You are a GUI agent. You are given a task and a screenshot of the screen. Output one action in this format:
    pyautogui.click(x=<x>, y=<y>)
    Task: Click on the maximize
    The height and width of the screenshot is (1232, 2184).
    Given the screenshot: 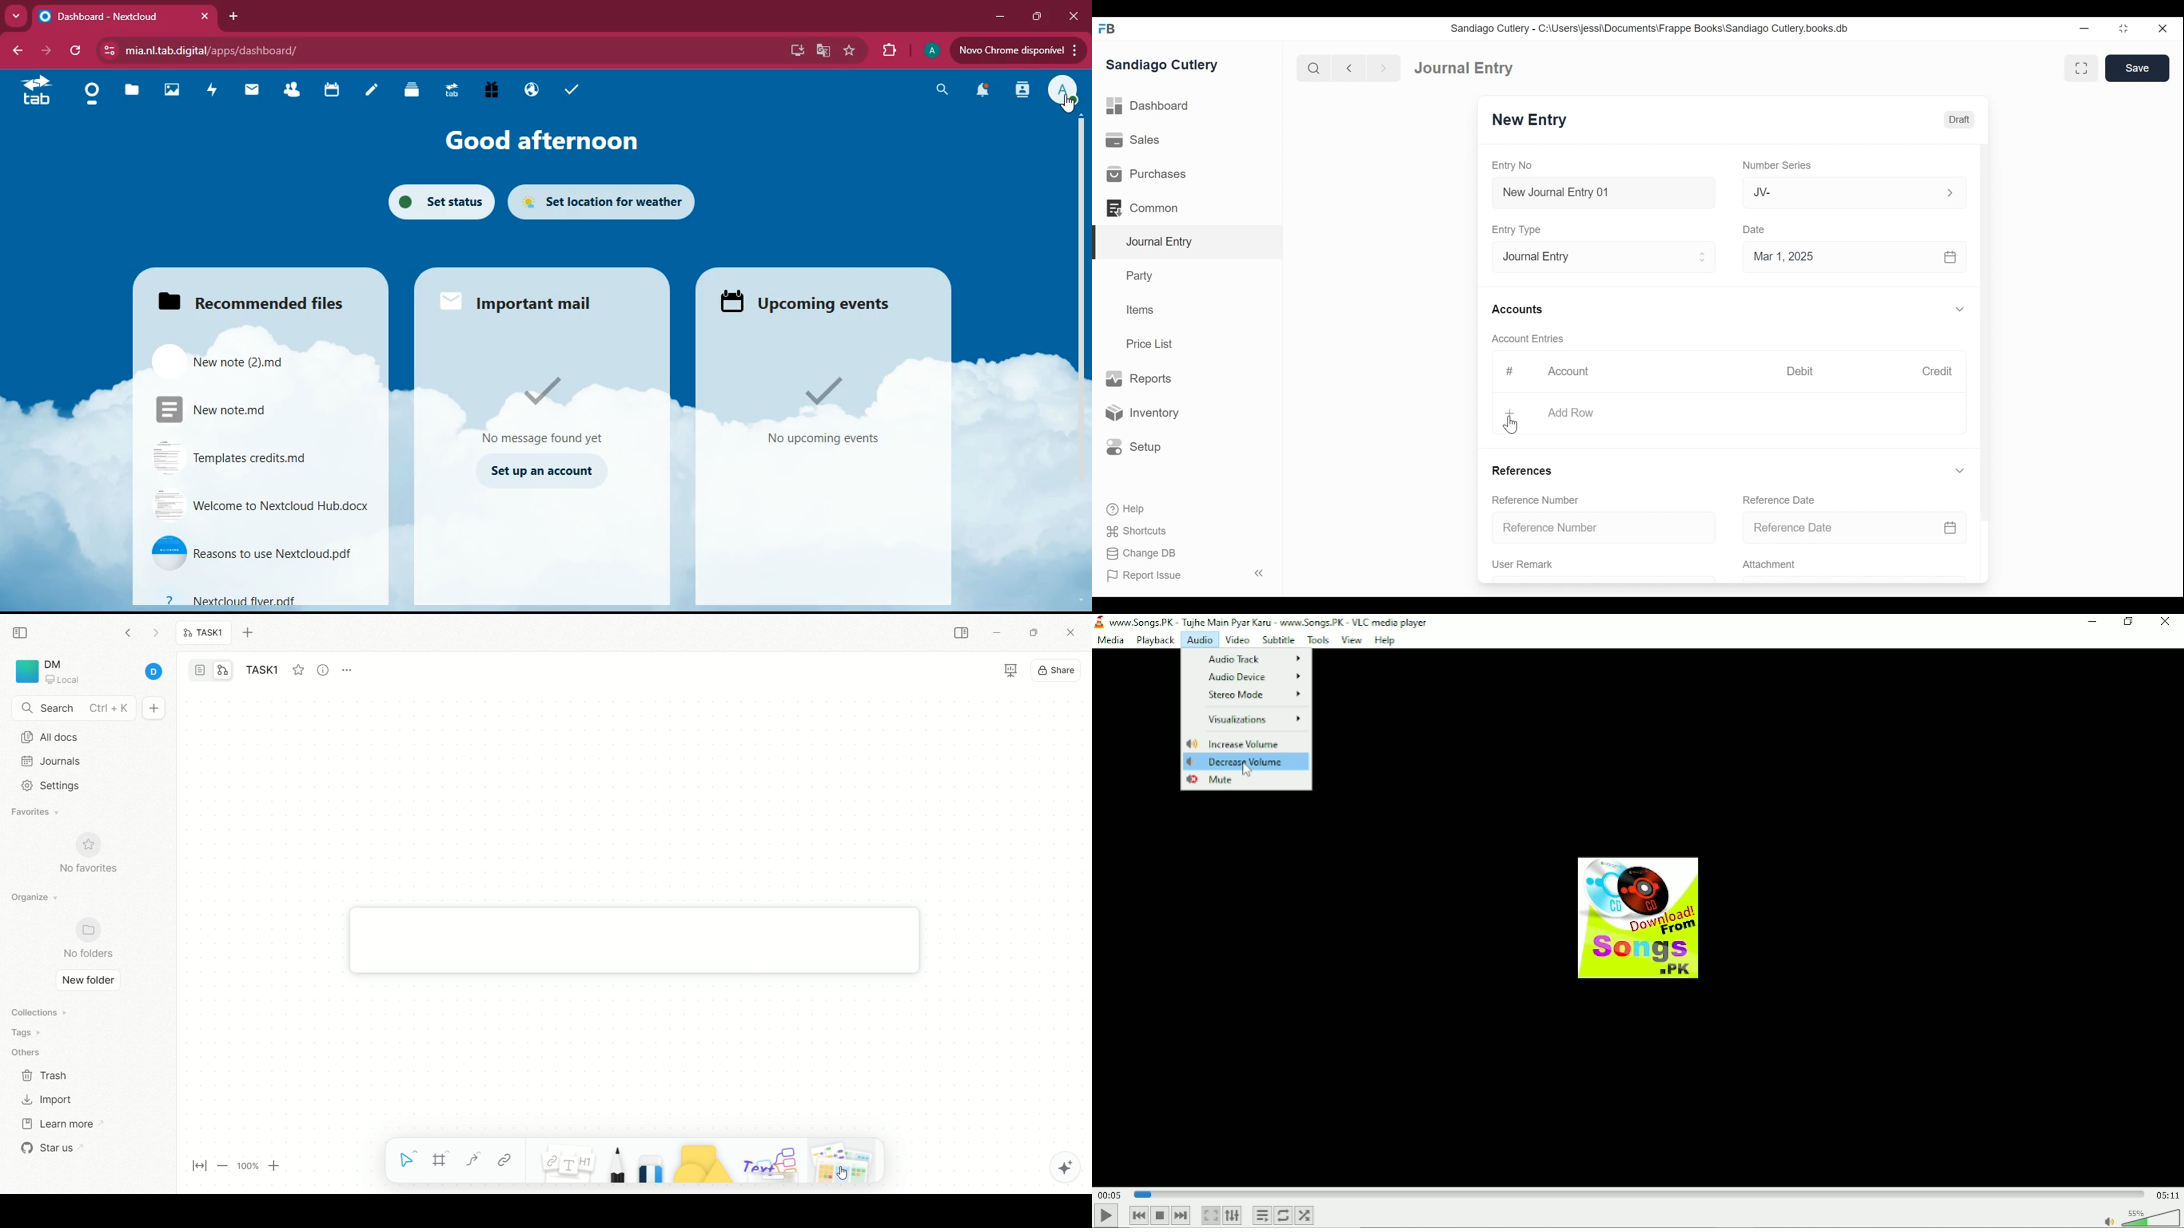 What is the action you would take?
    pyautogui.click(x=1038, y=18)
    